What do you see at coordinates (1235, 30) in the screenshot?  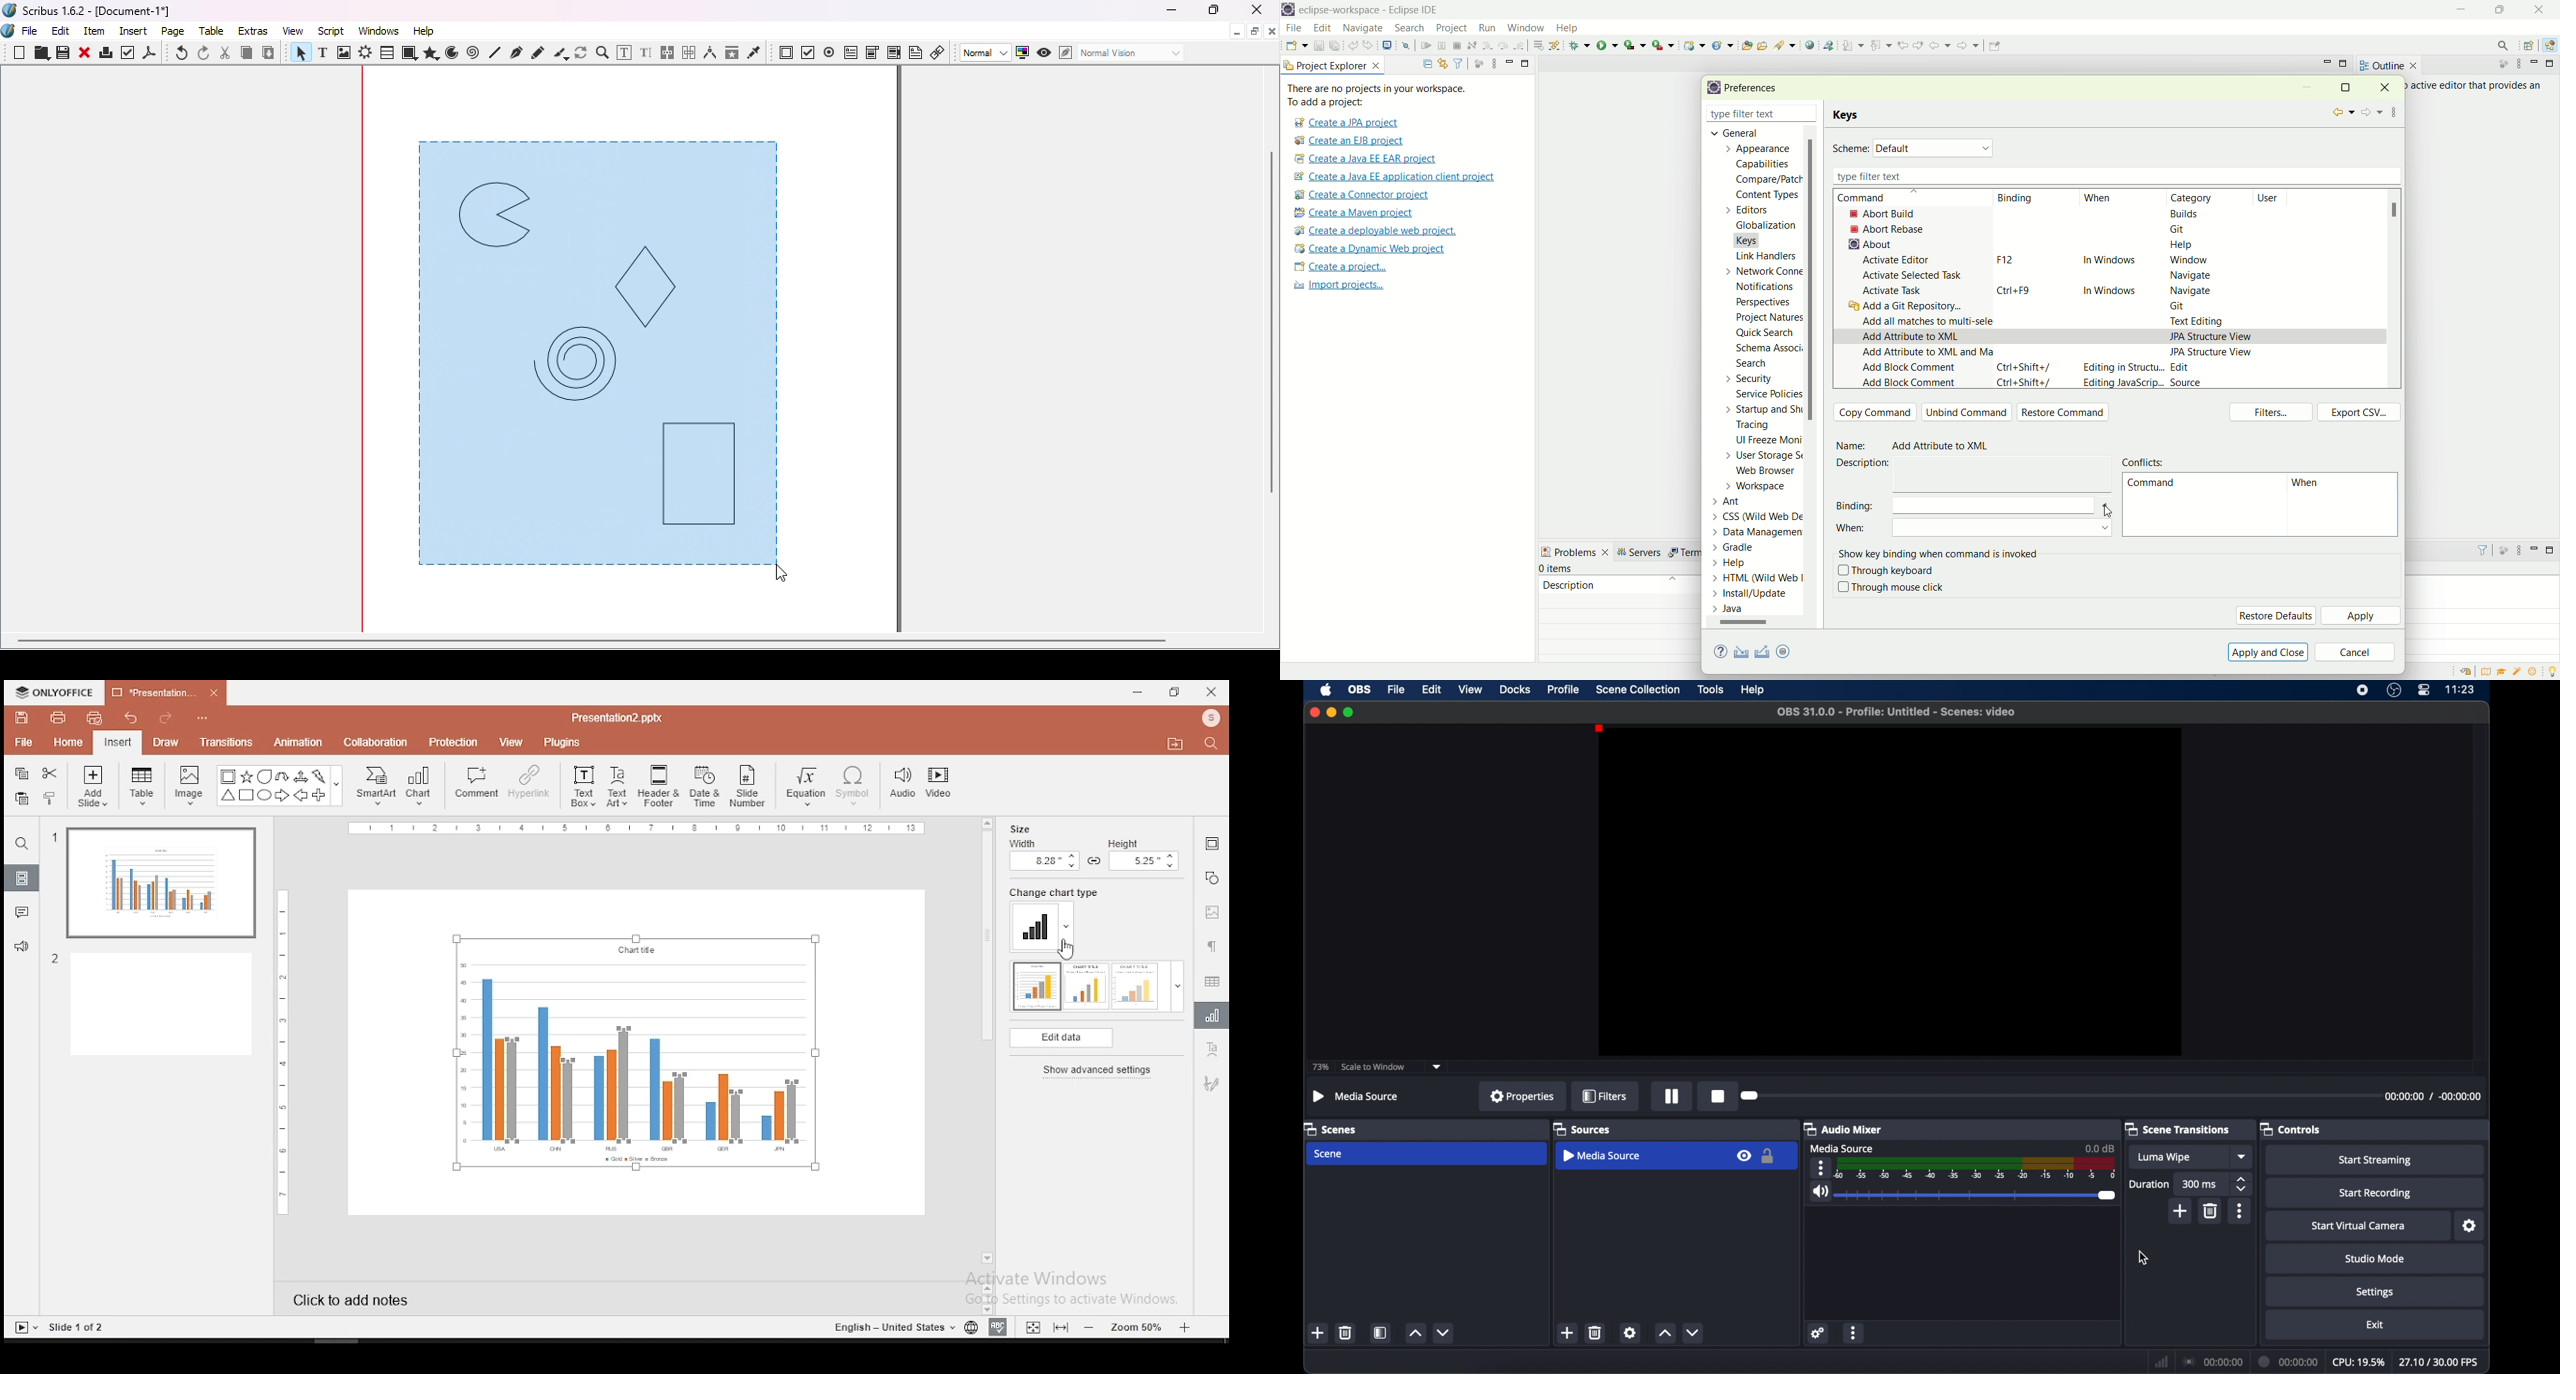 I see `Minimize` at bounding box center [1235, 30].